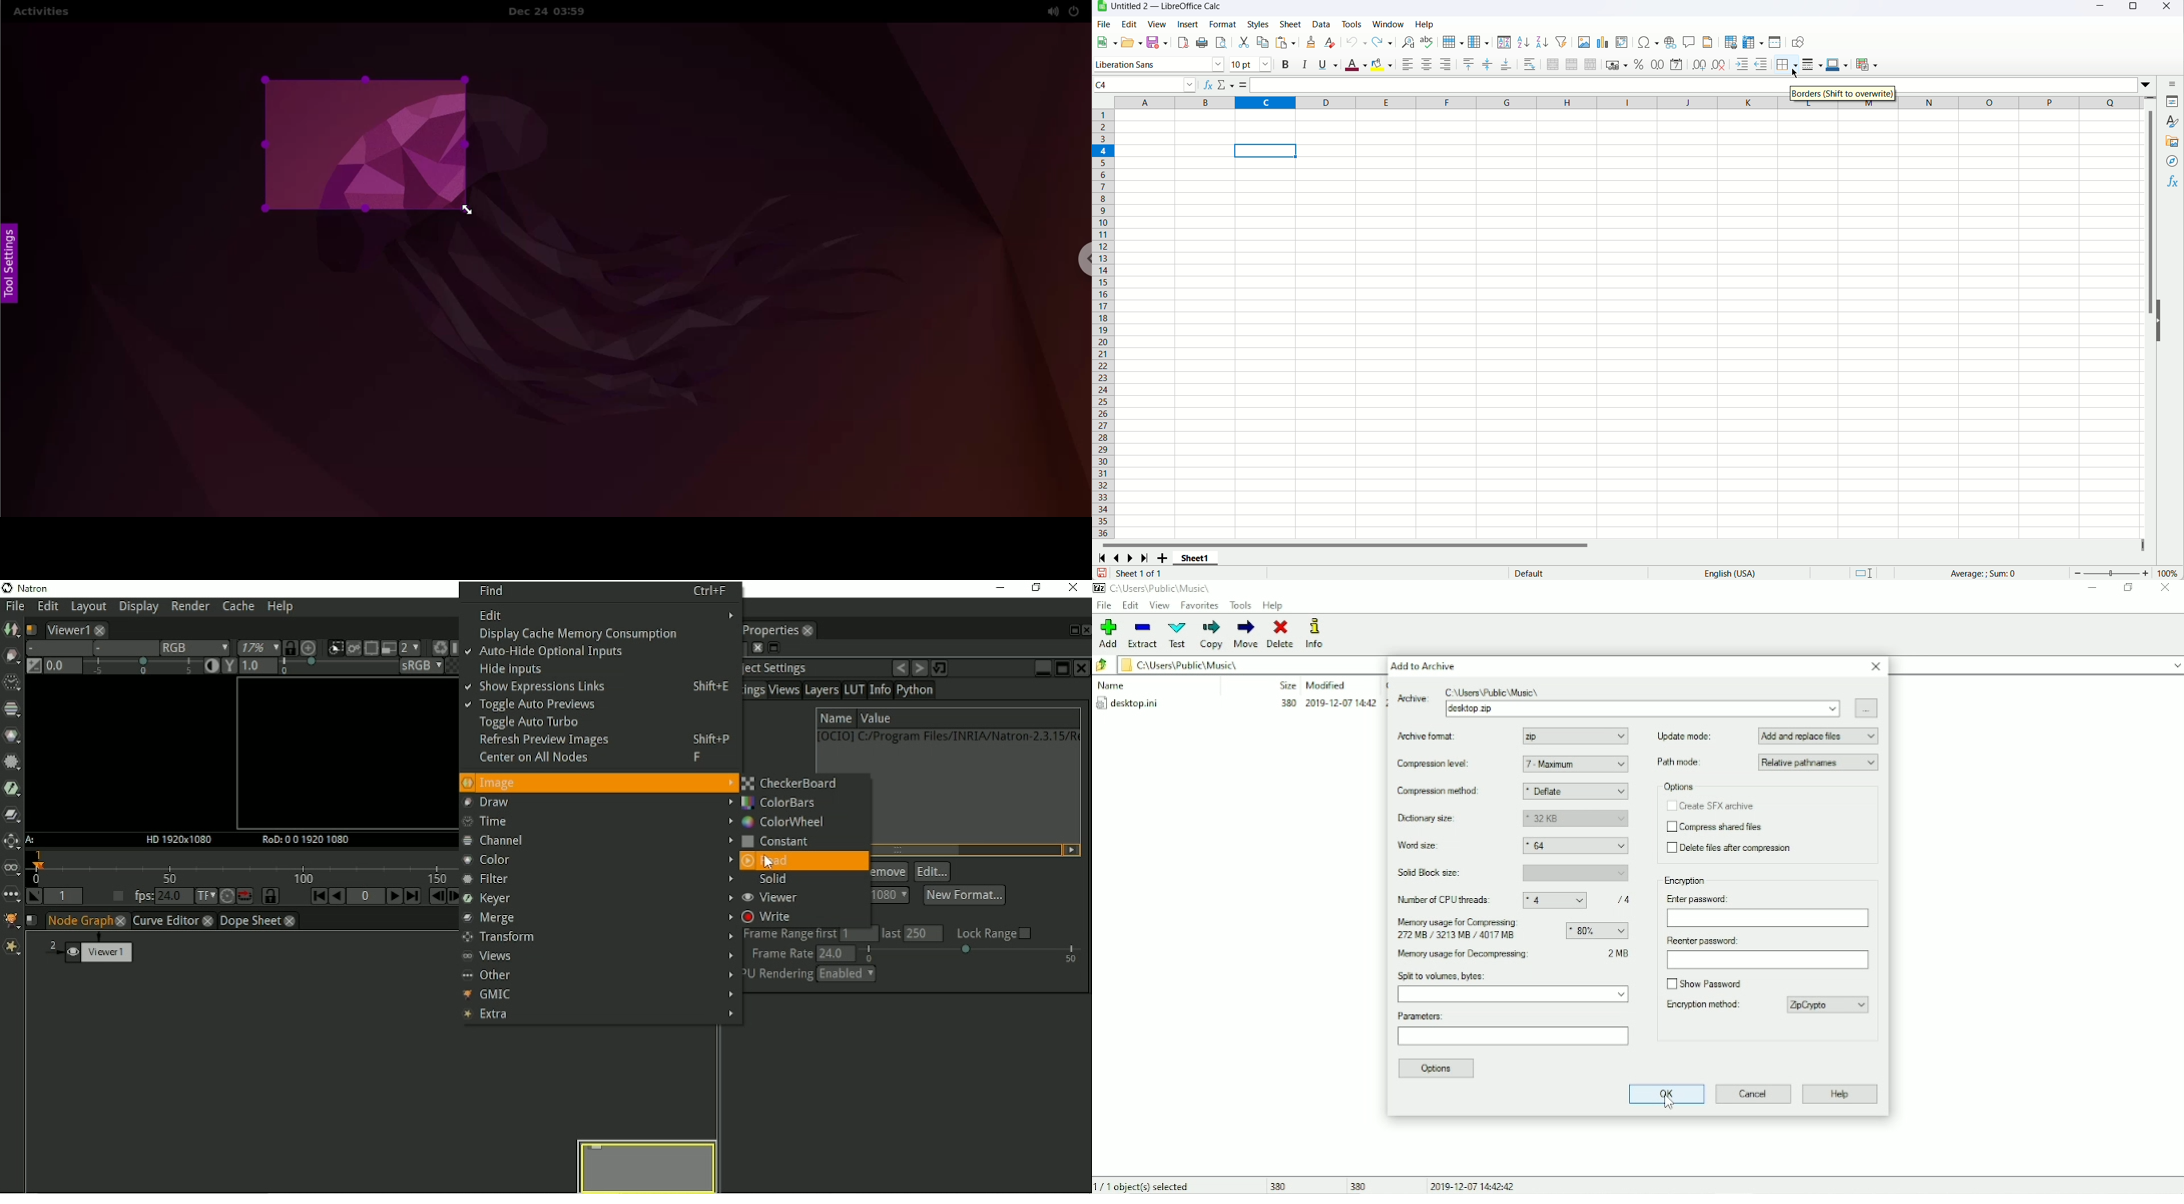 Image resolution: width=2184 pixels, height=1204 pixels. What do you see at coordinates (1257, 24) in the screenshot?
I see `Styles` at bounding box center [1257, 24].